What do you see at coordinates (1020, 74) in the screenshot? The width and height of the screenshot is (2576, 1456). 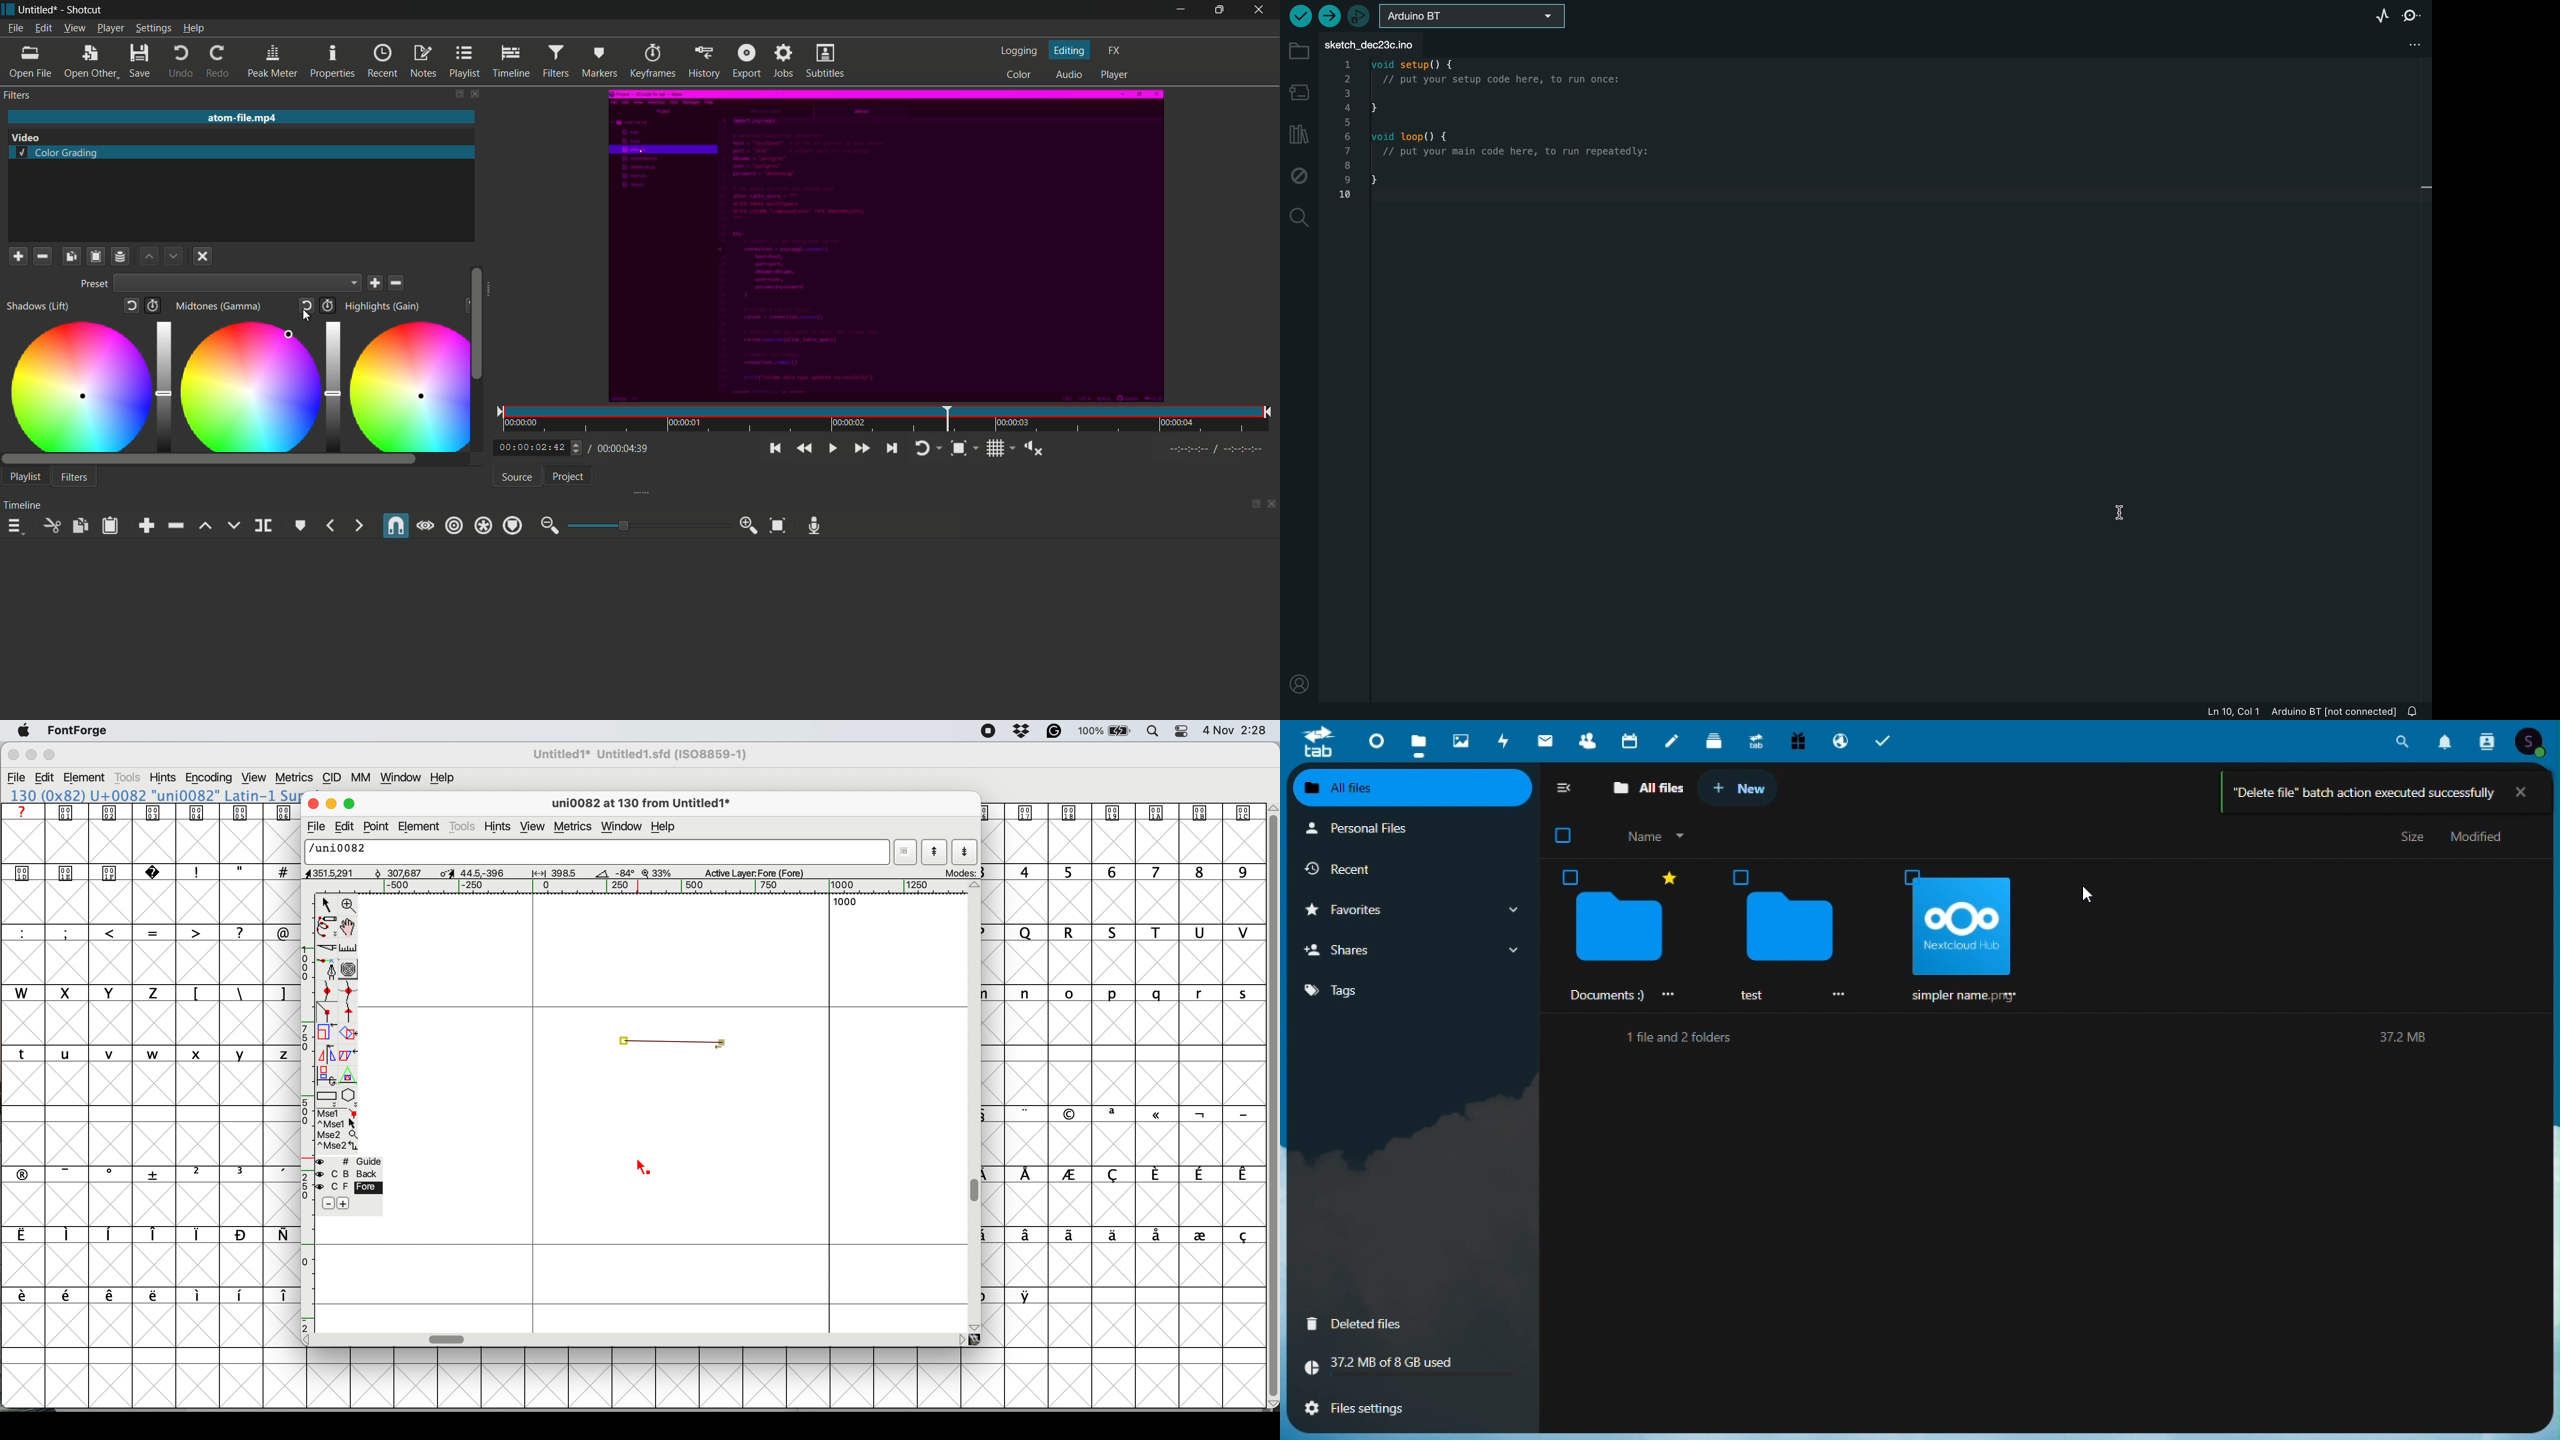 I see `color` at bounding box center [1020, 74].